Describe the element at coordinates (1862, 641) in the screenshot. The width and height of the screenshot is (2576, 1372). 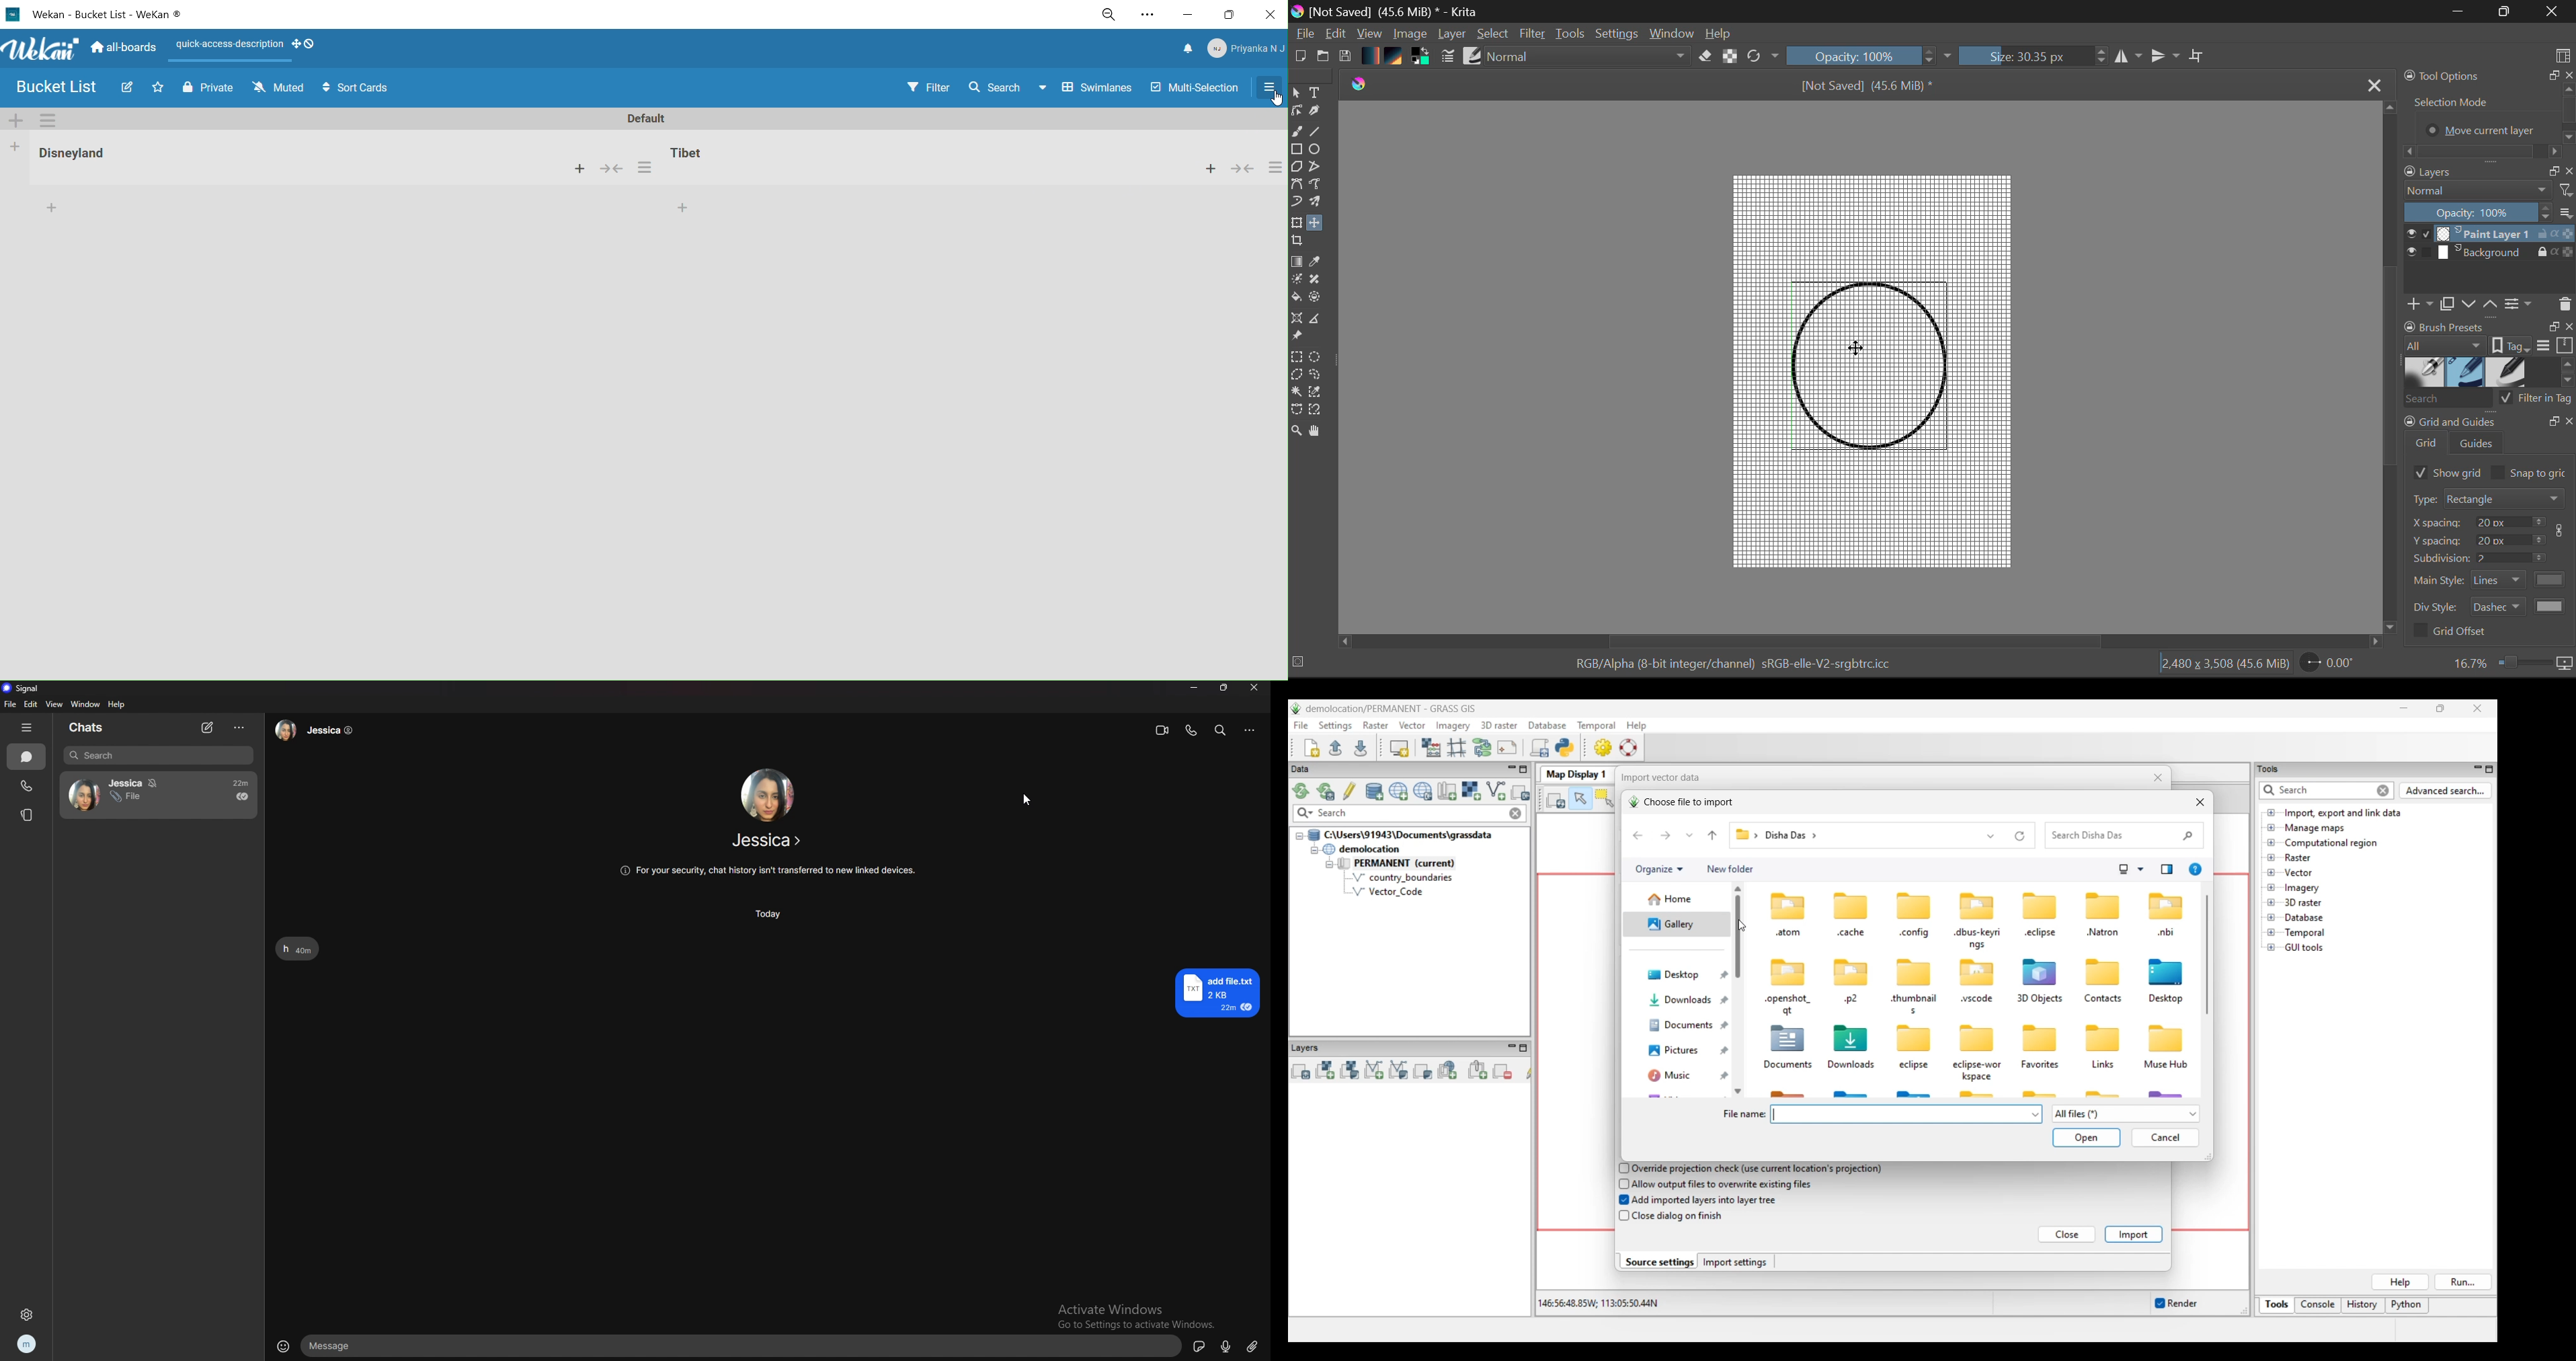
I see `Scroll Bar` at that location.